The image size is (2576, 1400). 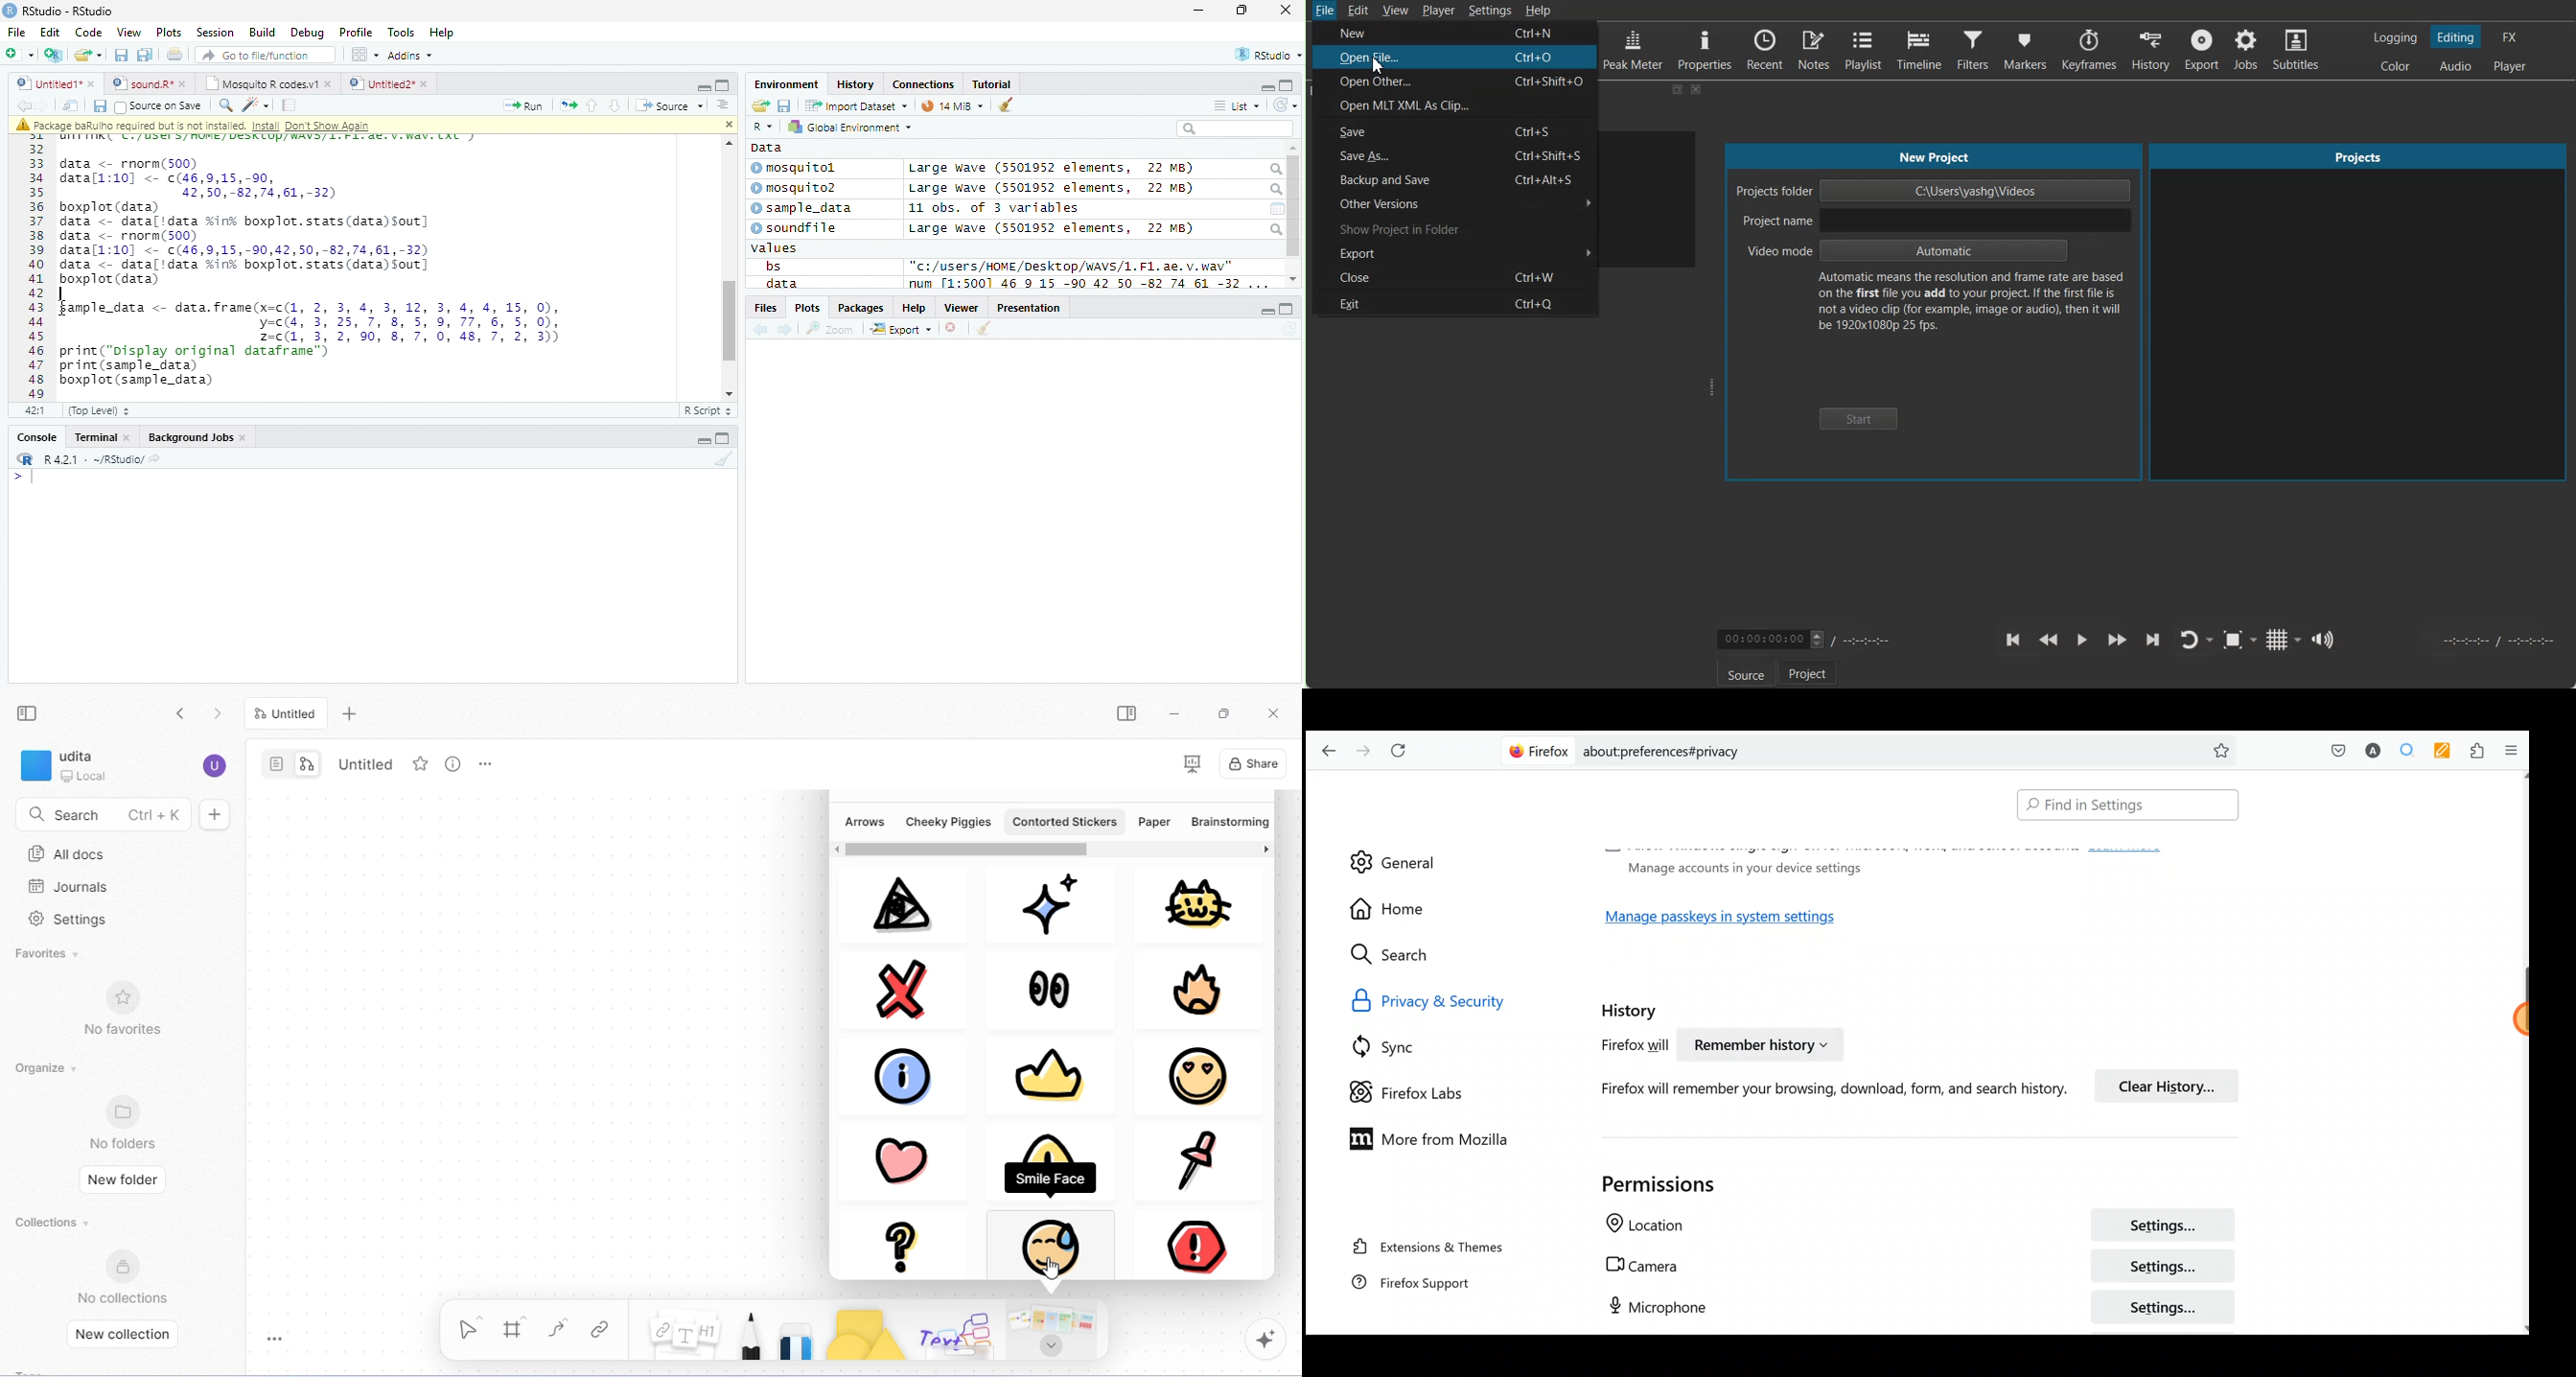 I want to click on maximize, so click(x=1241, y=10).